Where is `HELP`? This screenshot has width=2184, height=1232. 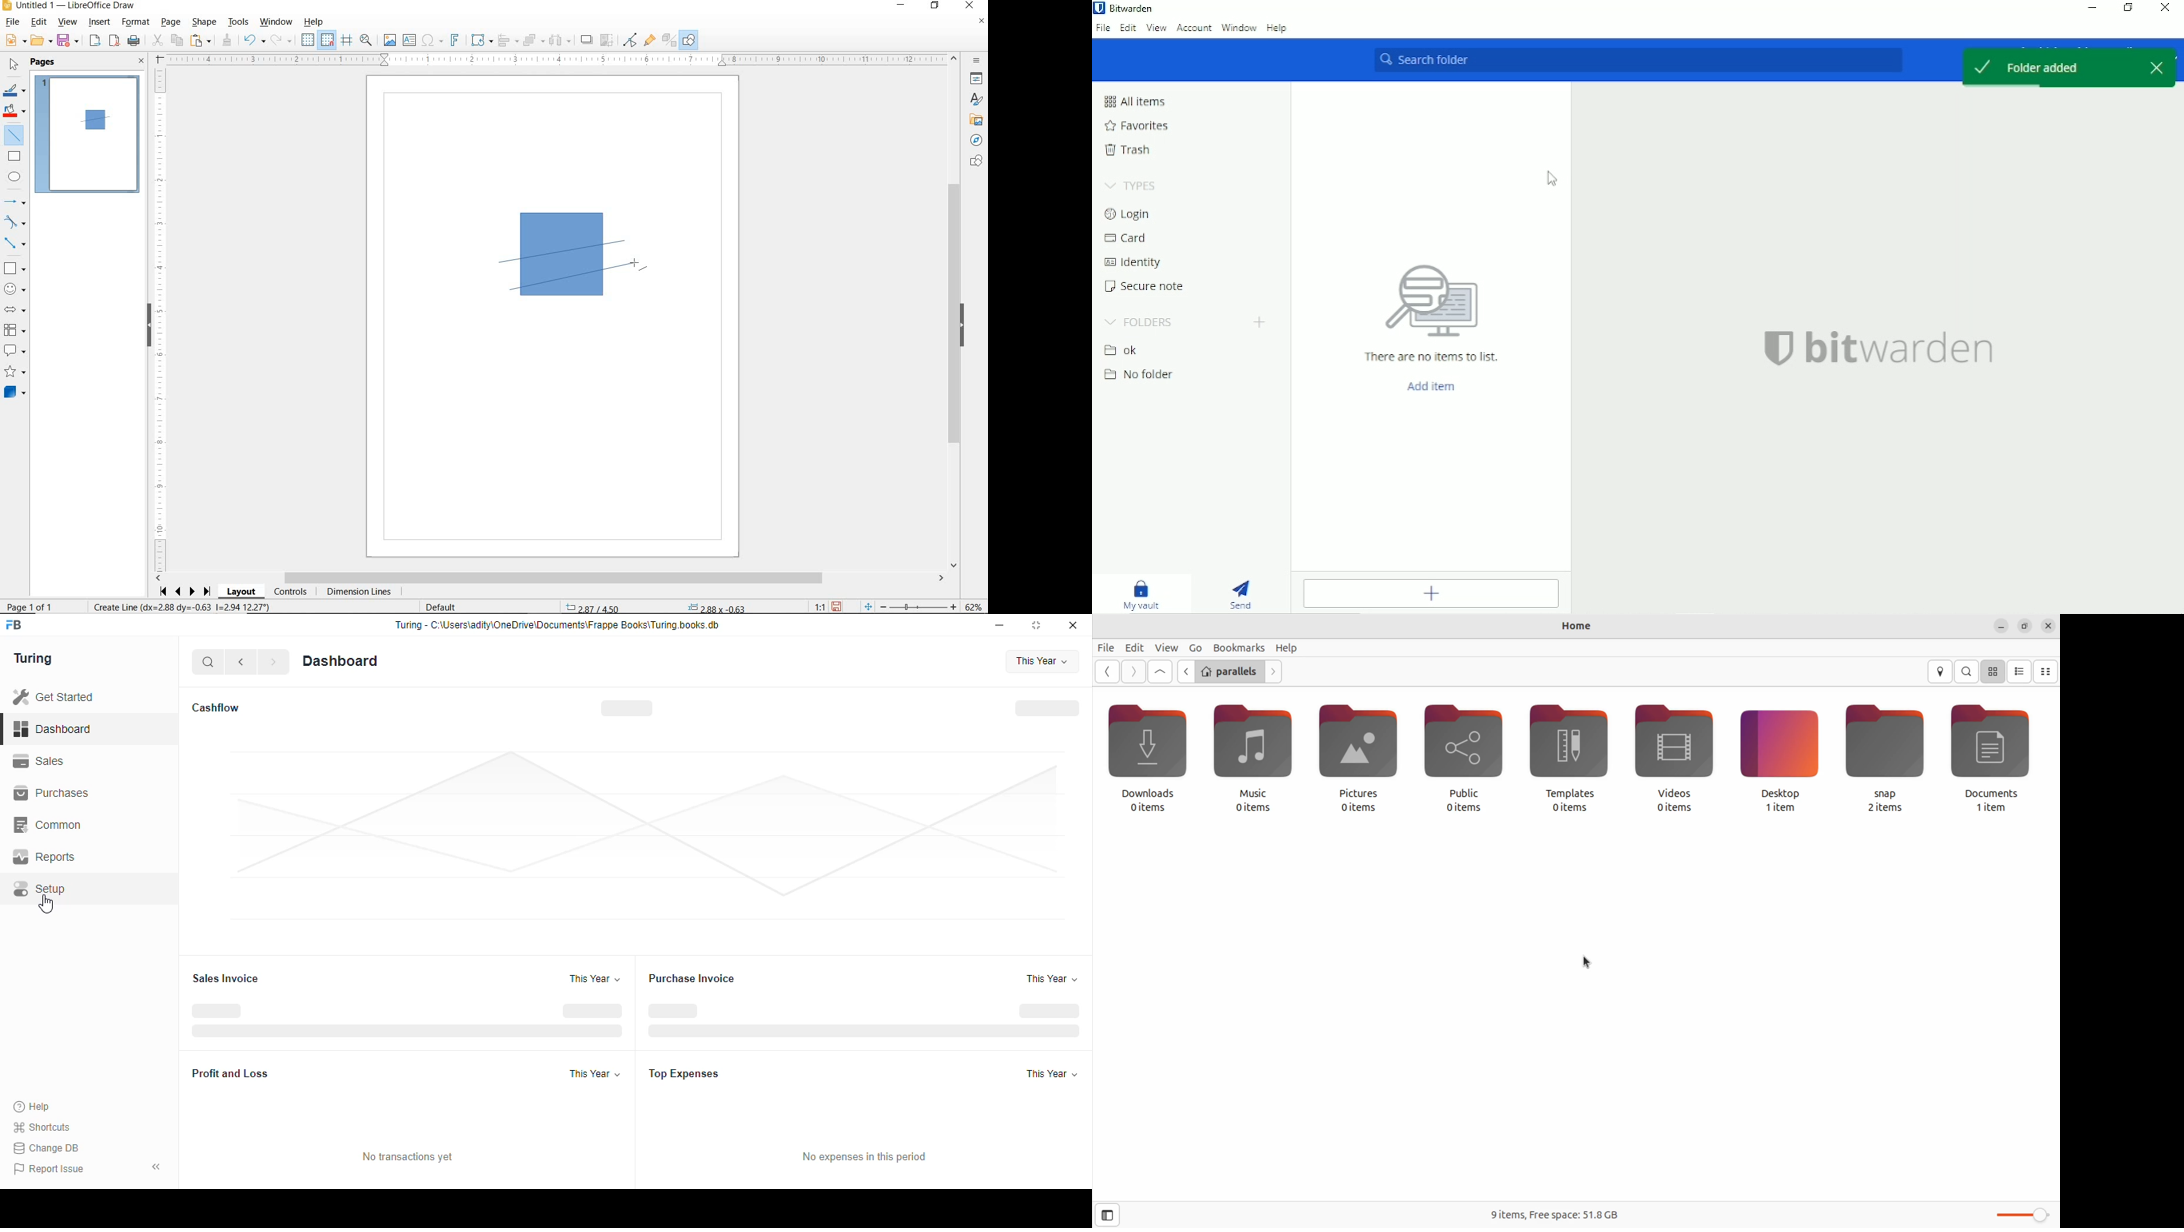 HELP is located at coordinates (316, 22).